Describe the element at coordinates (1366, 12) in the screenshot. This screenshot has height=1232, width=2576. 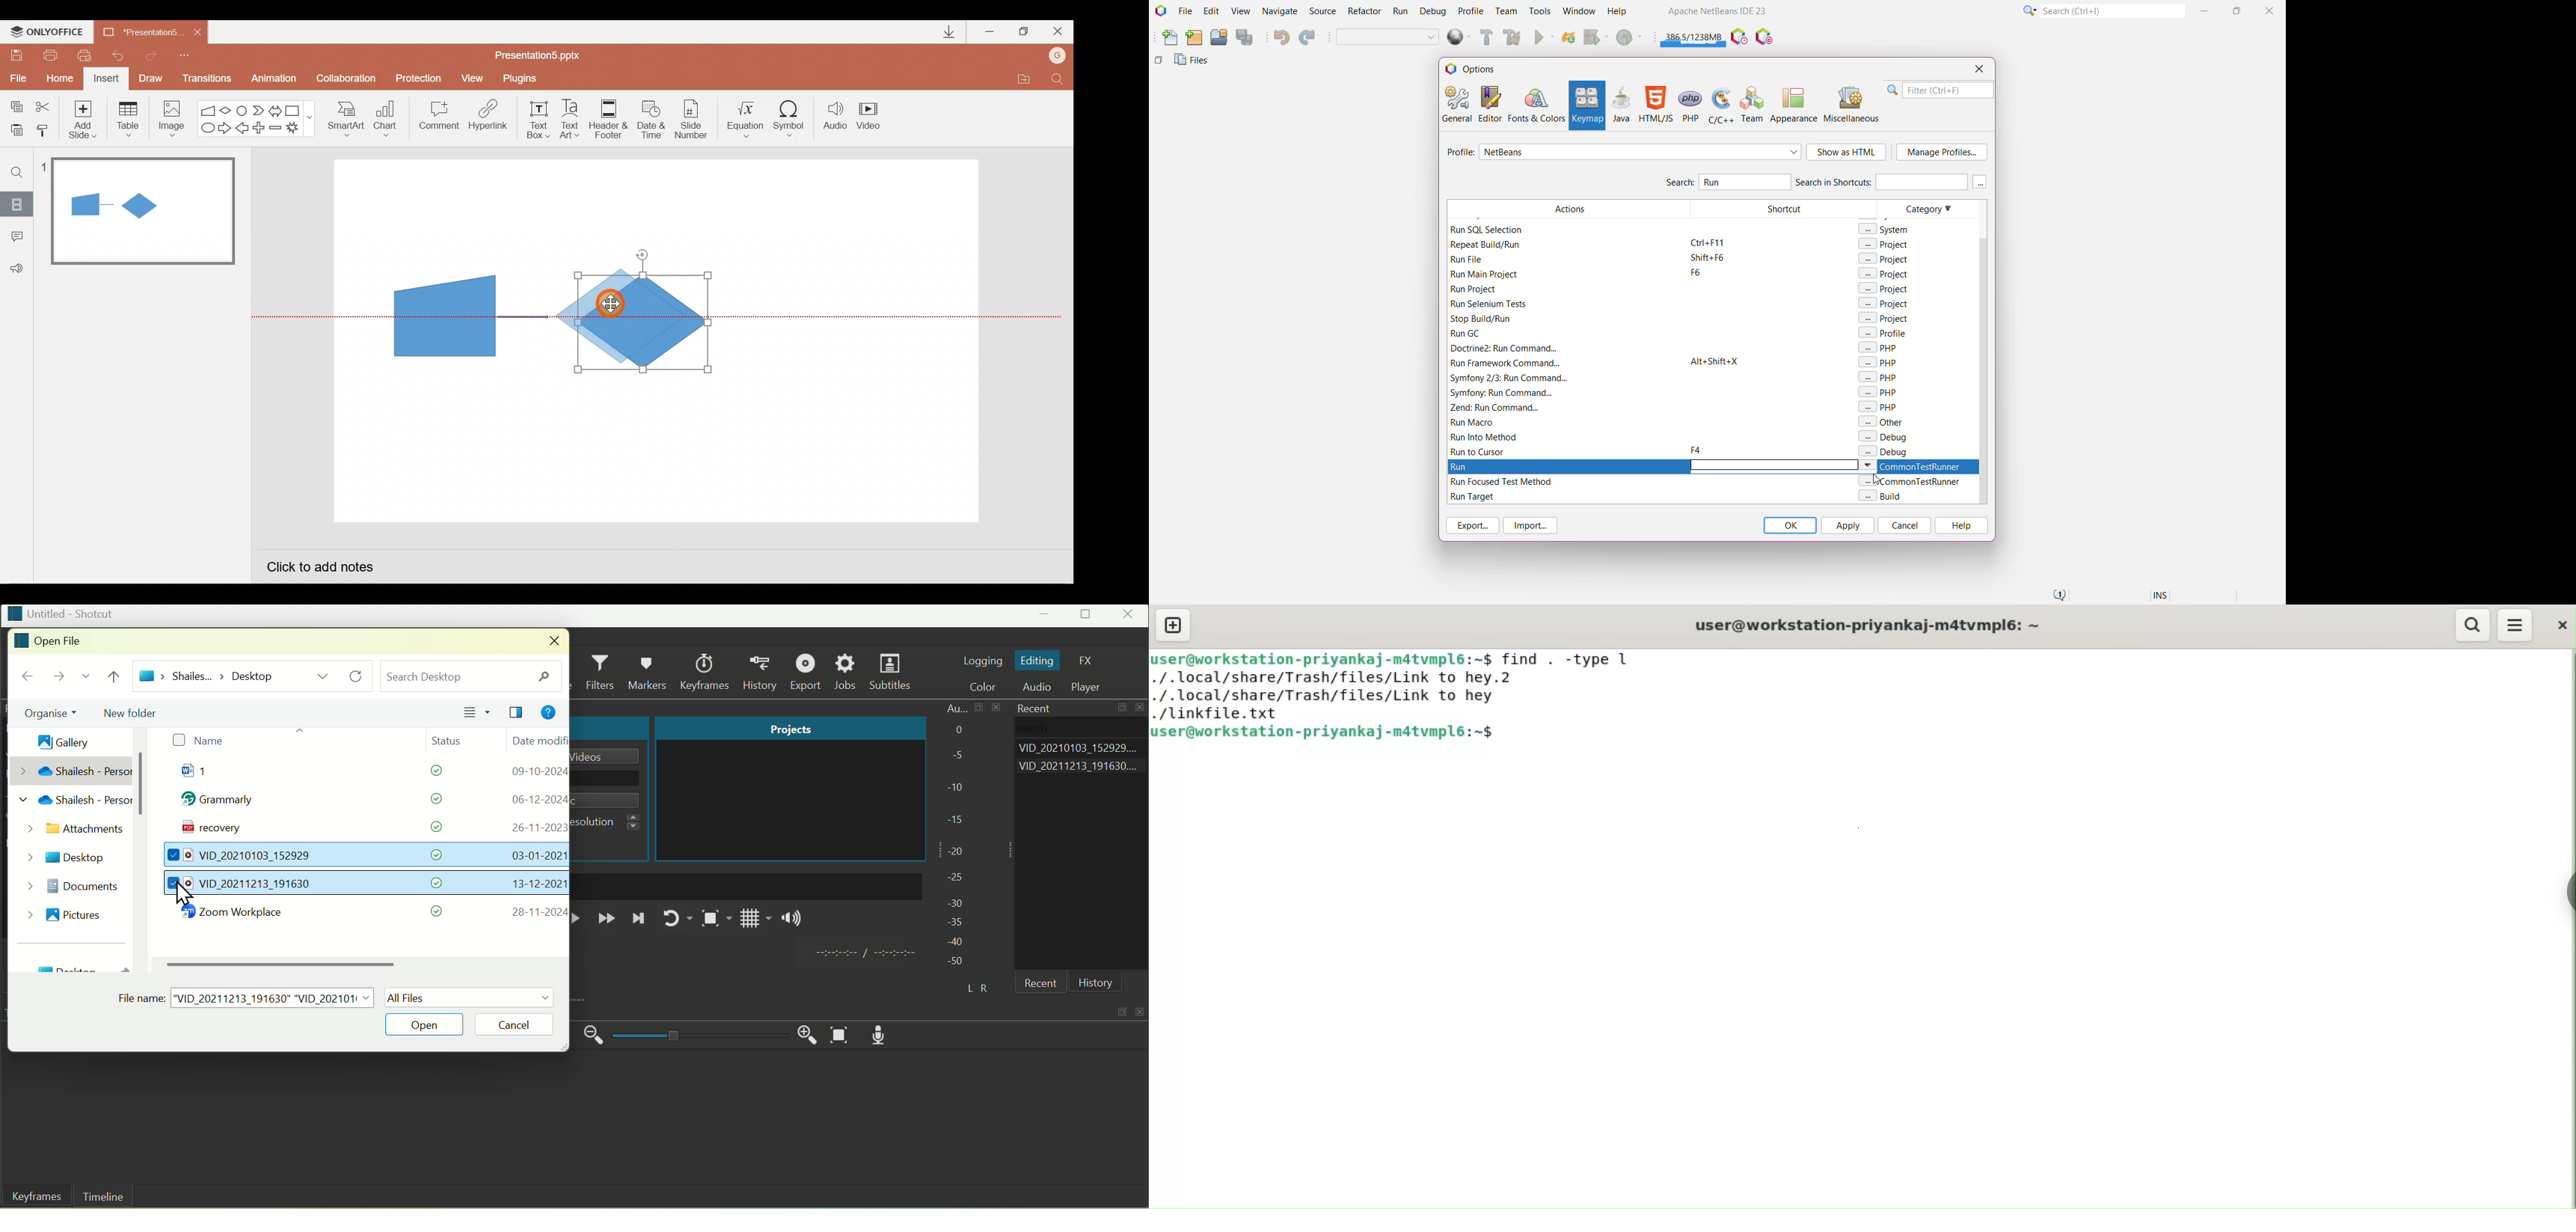
I see `Refactor` at that location.